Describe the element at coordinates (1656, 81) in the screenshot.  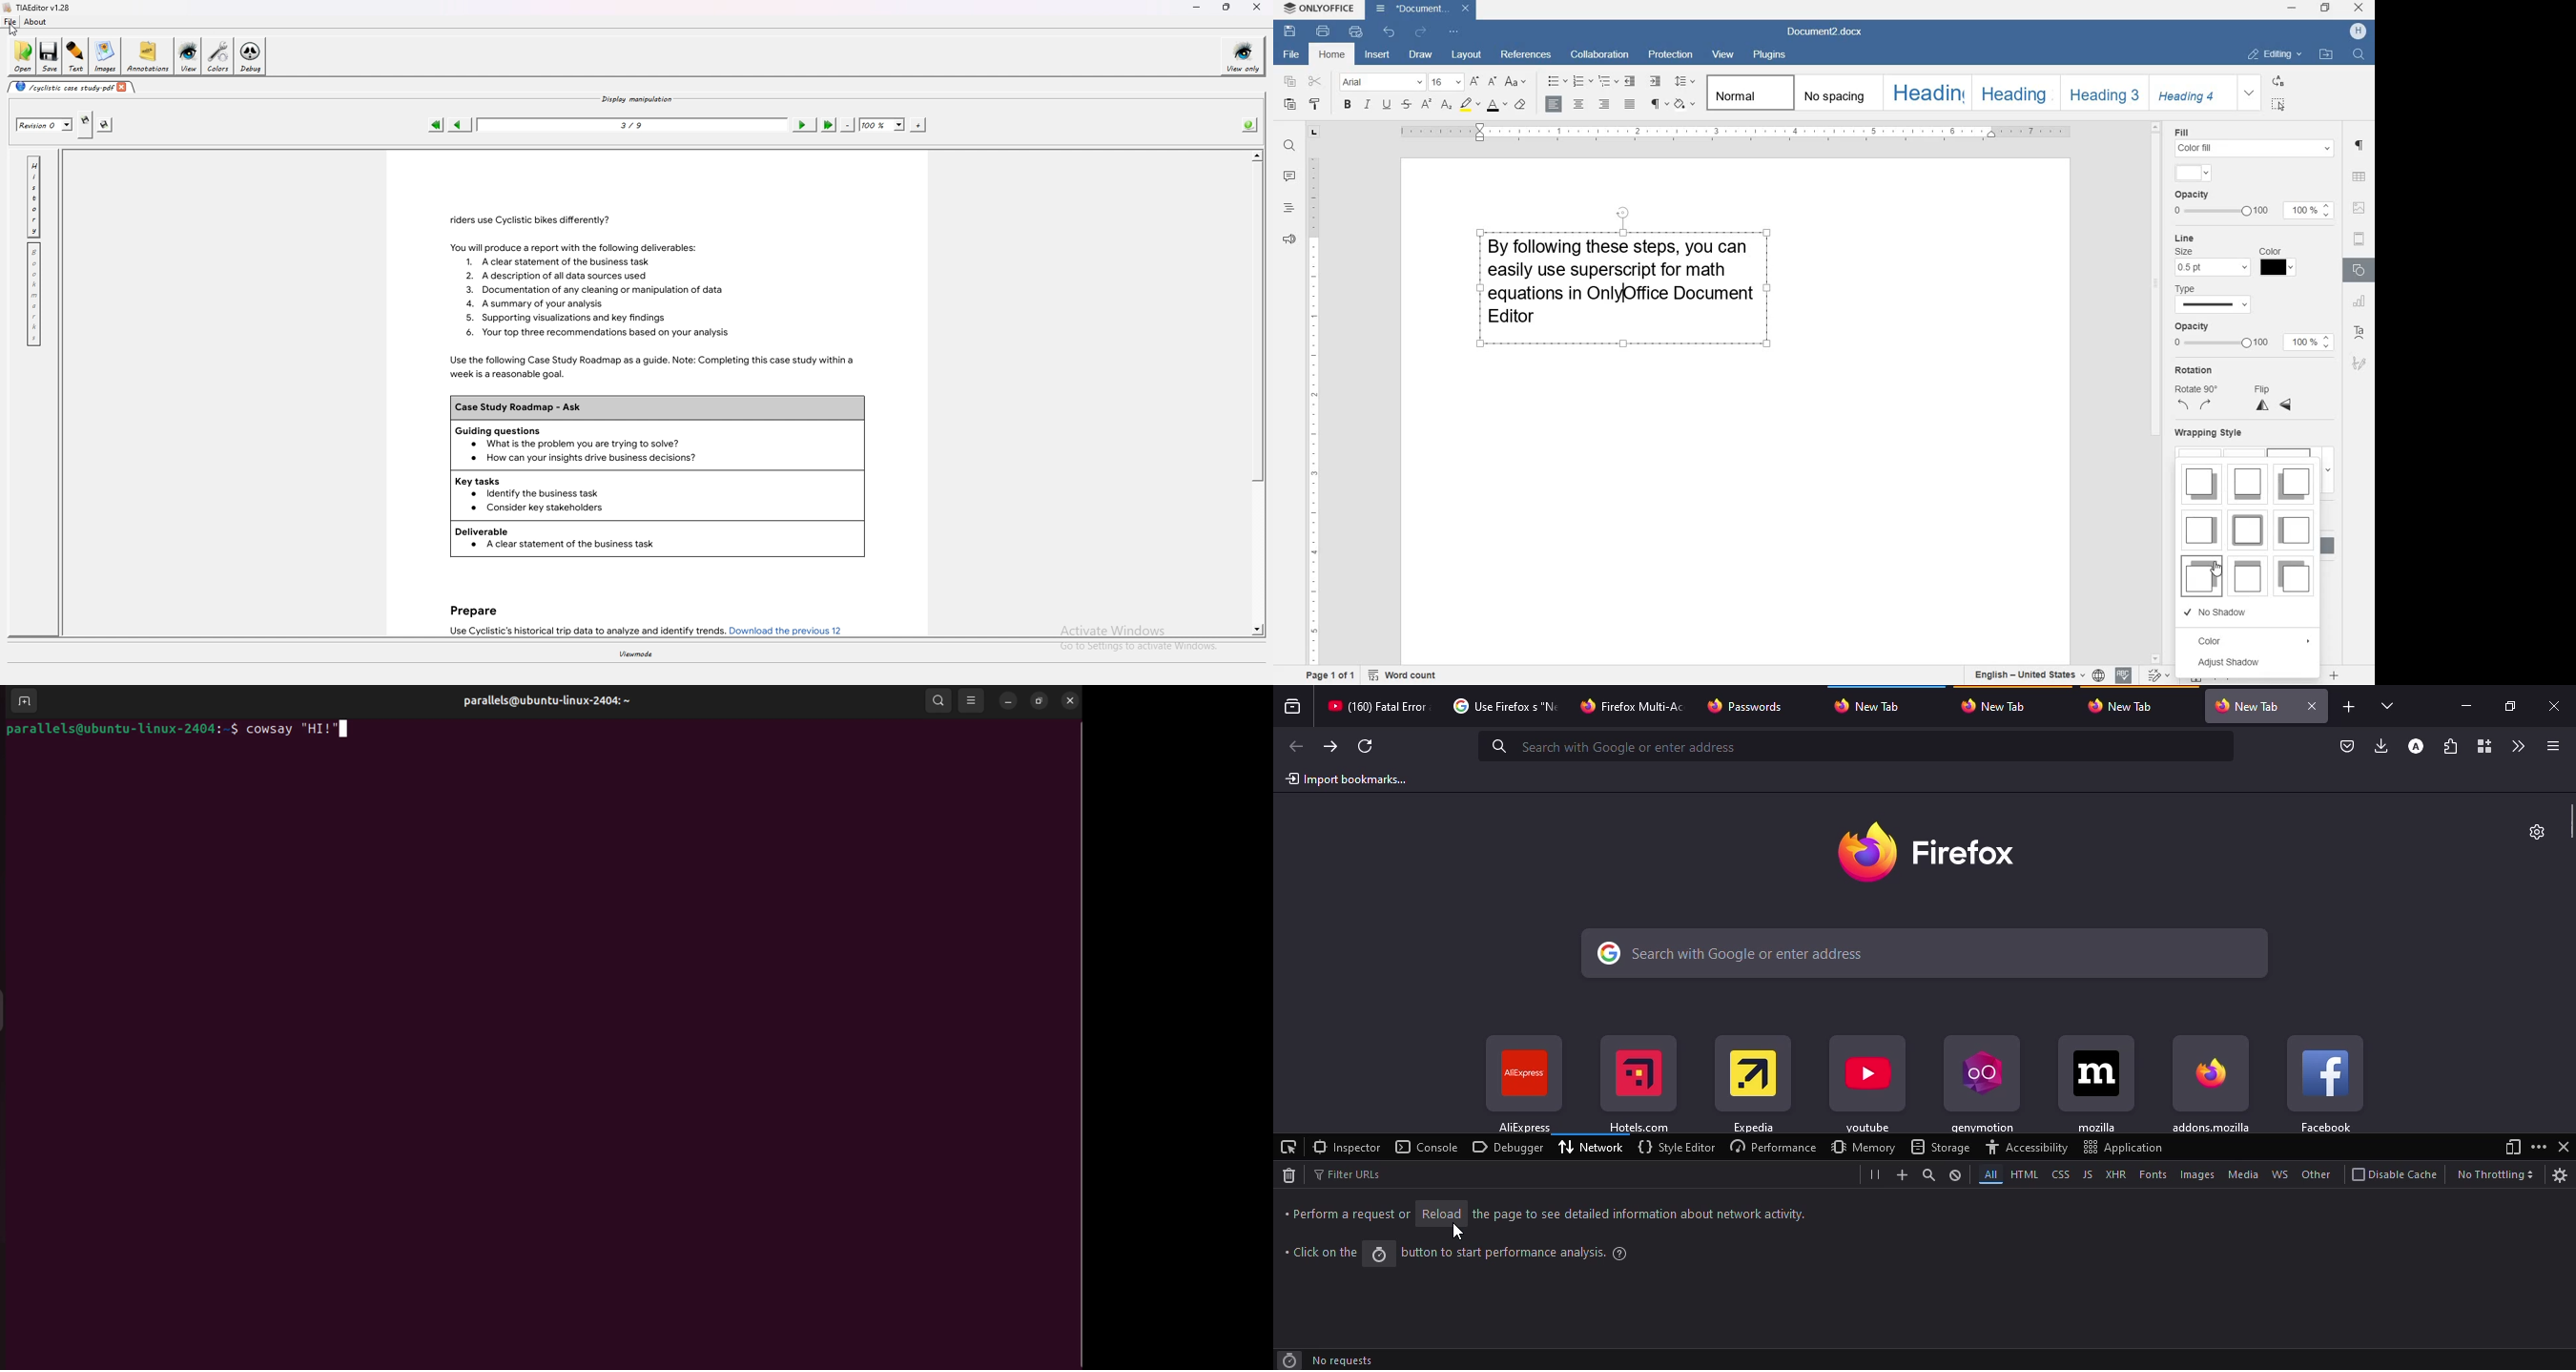
I see `increase indent` at that location.